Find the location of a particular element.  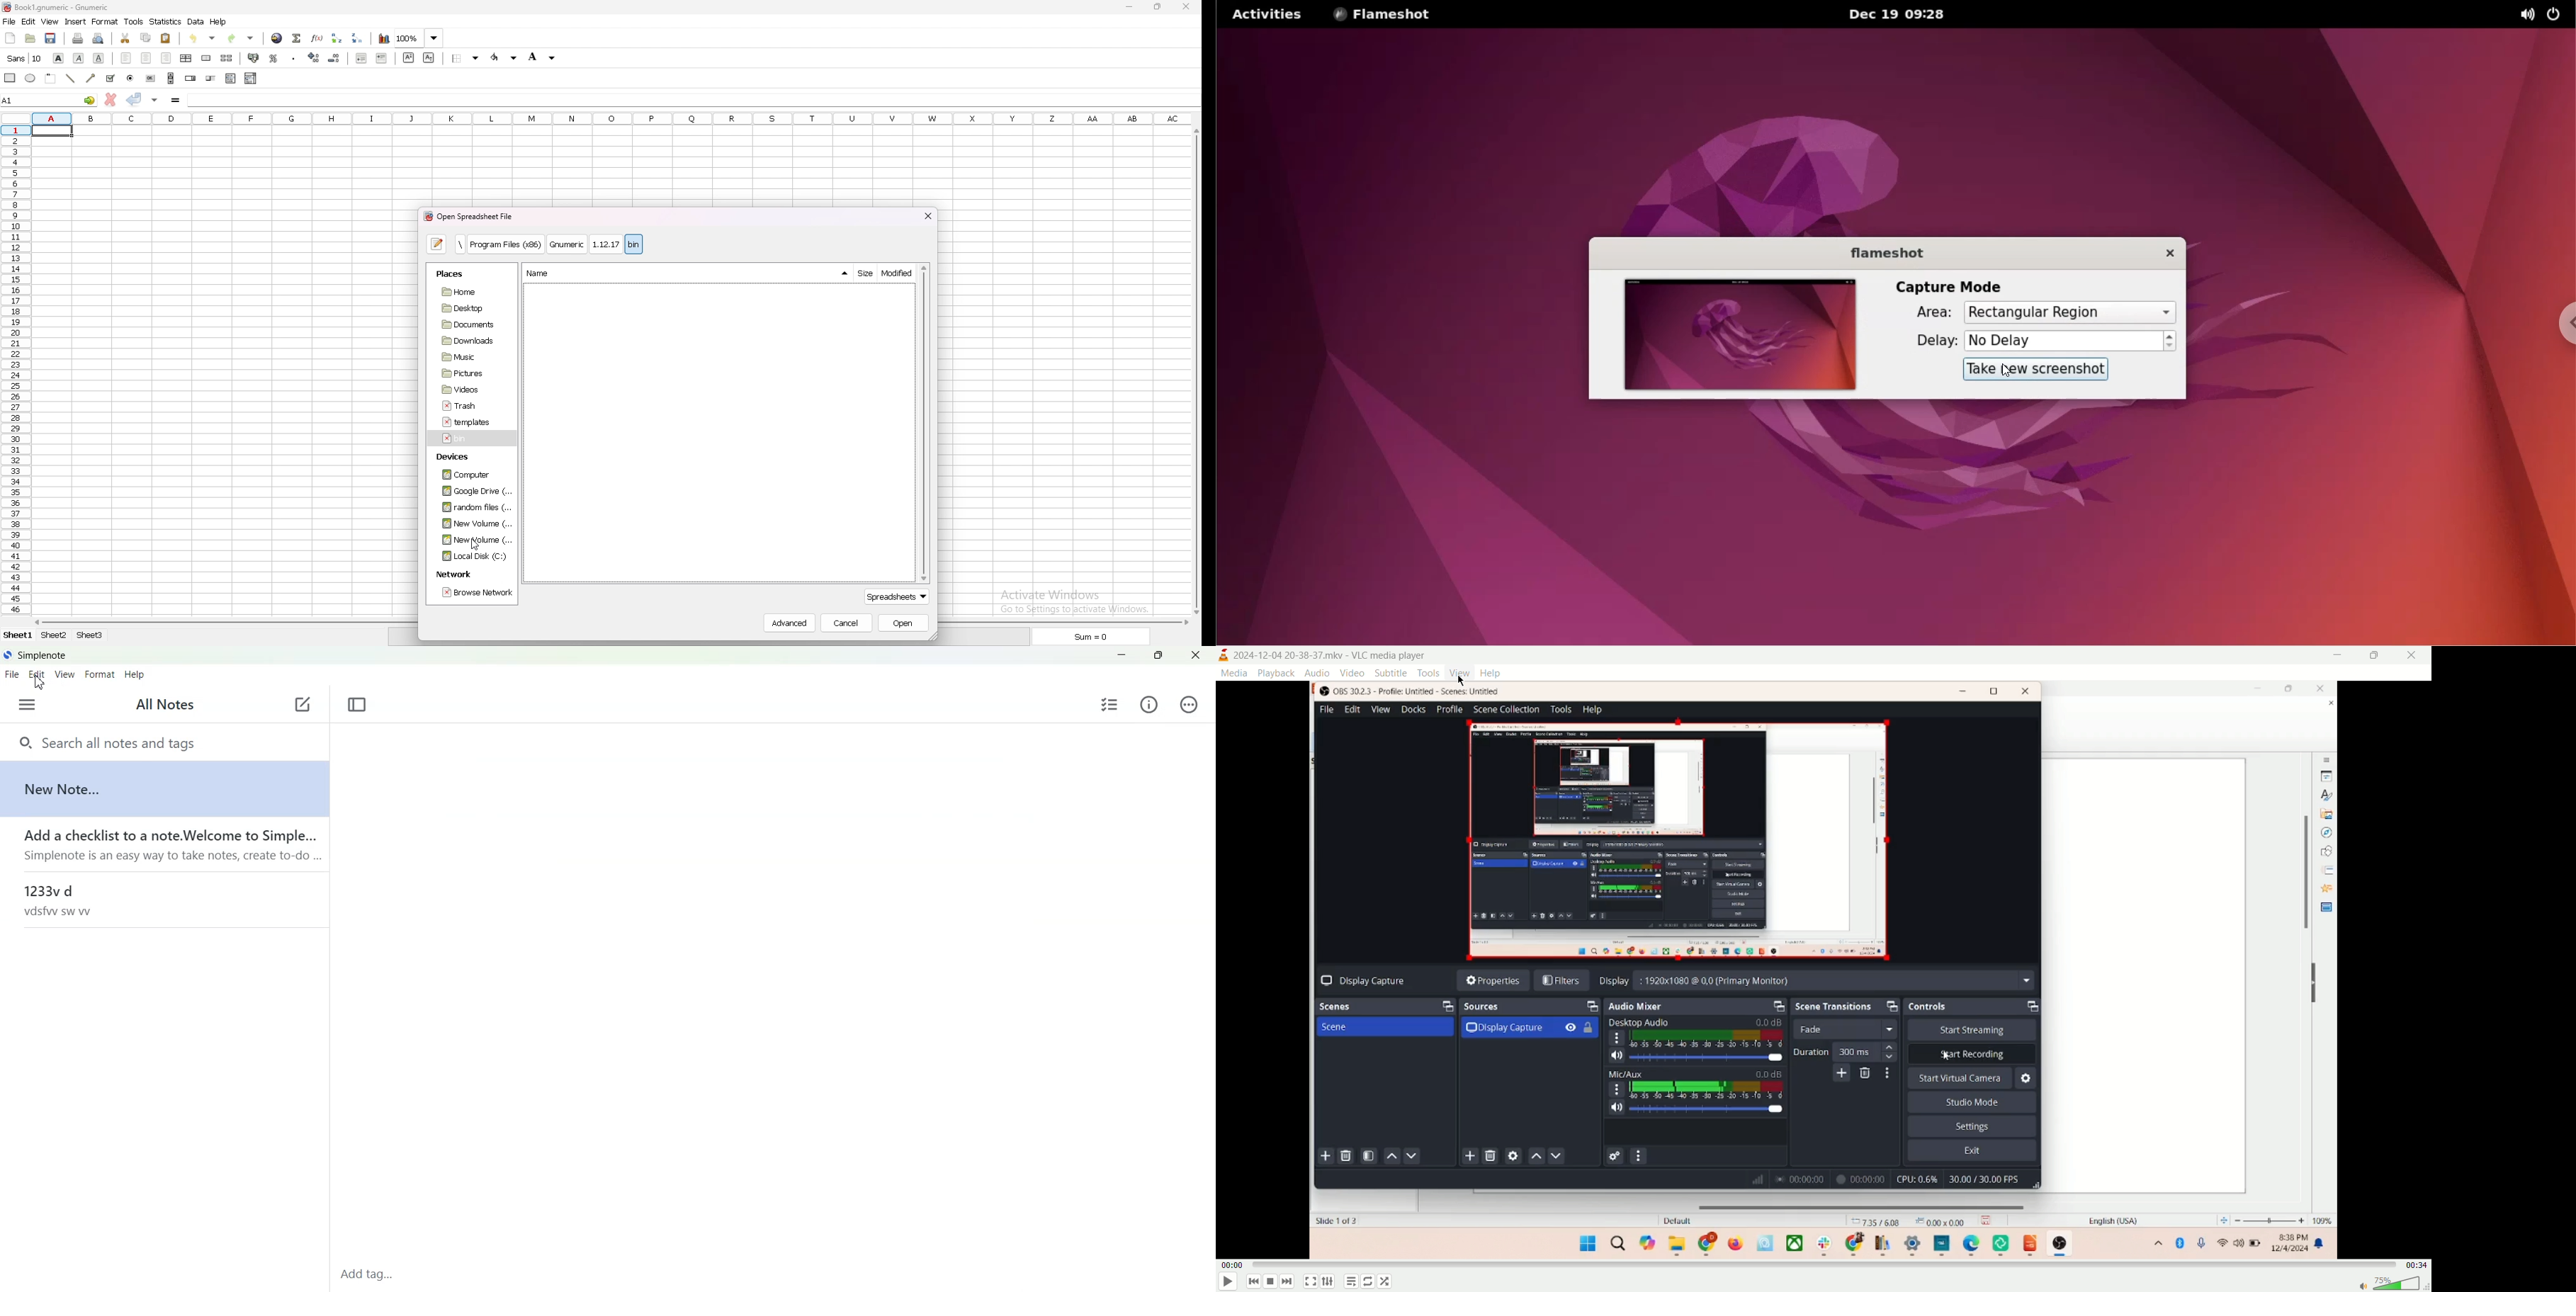

left align is located at coordinates (126, 58).